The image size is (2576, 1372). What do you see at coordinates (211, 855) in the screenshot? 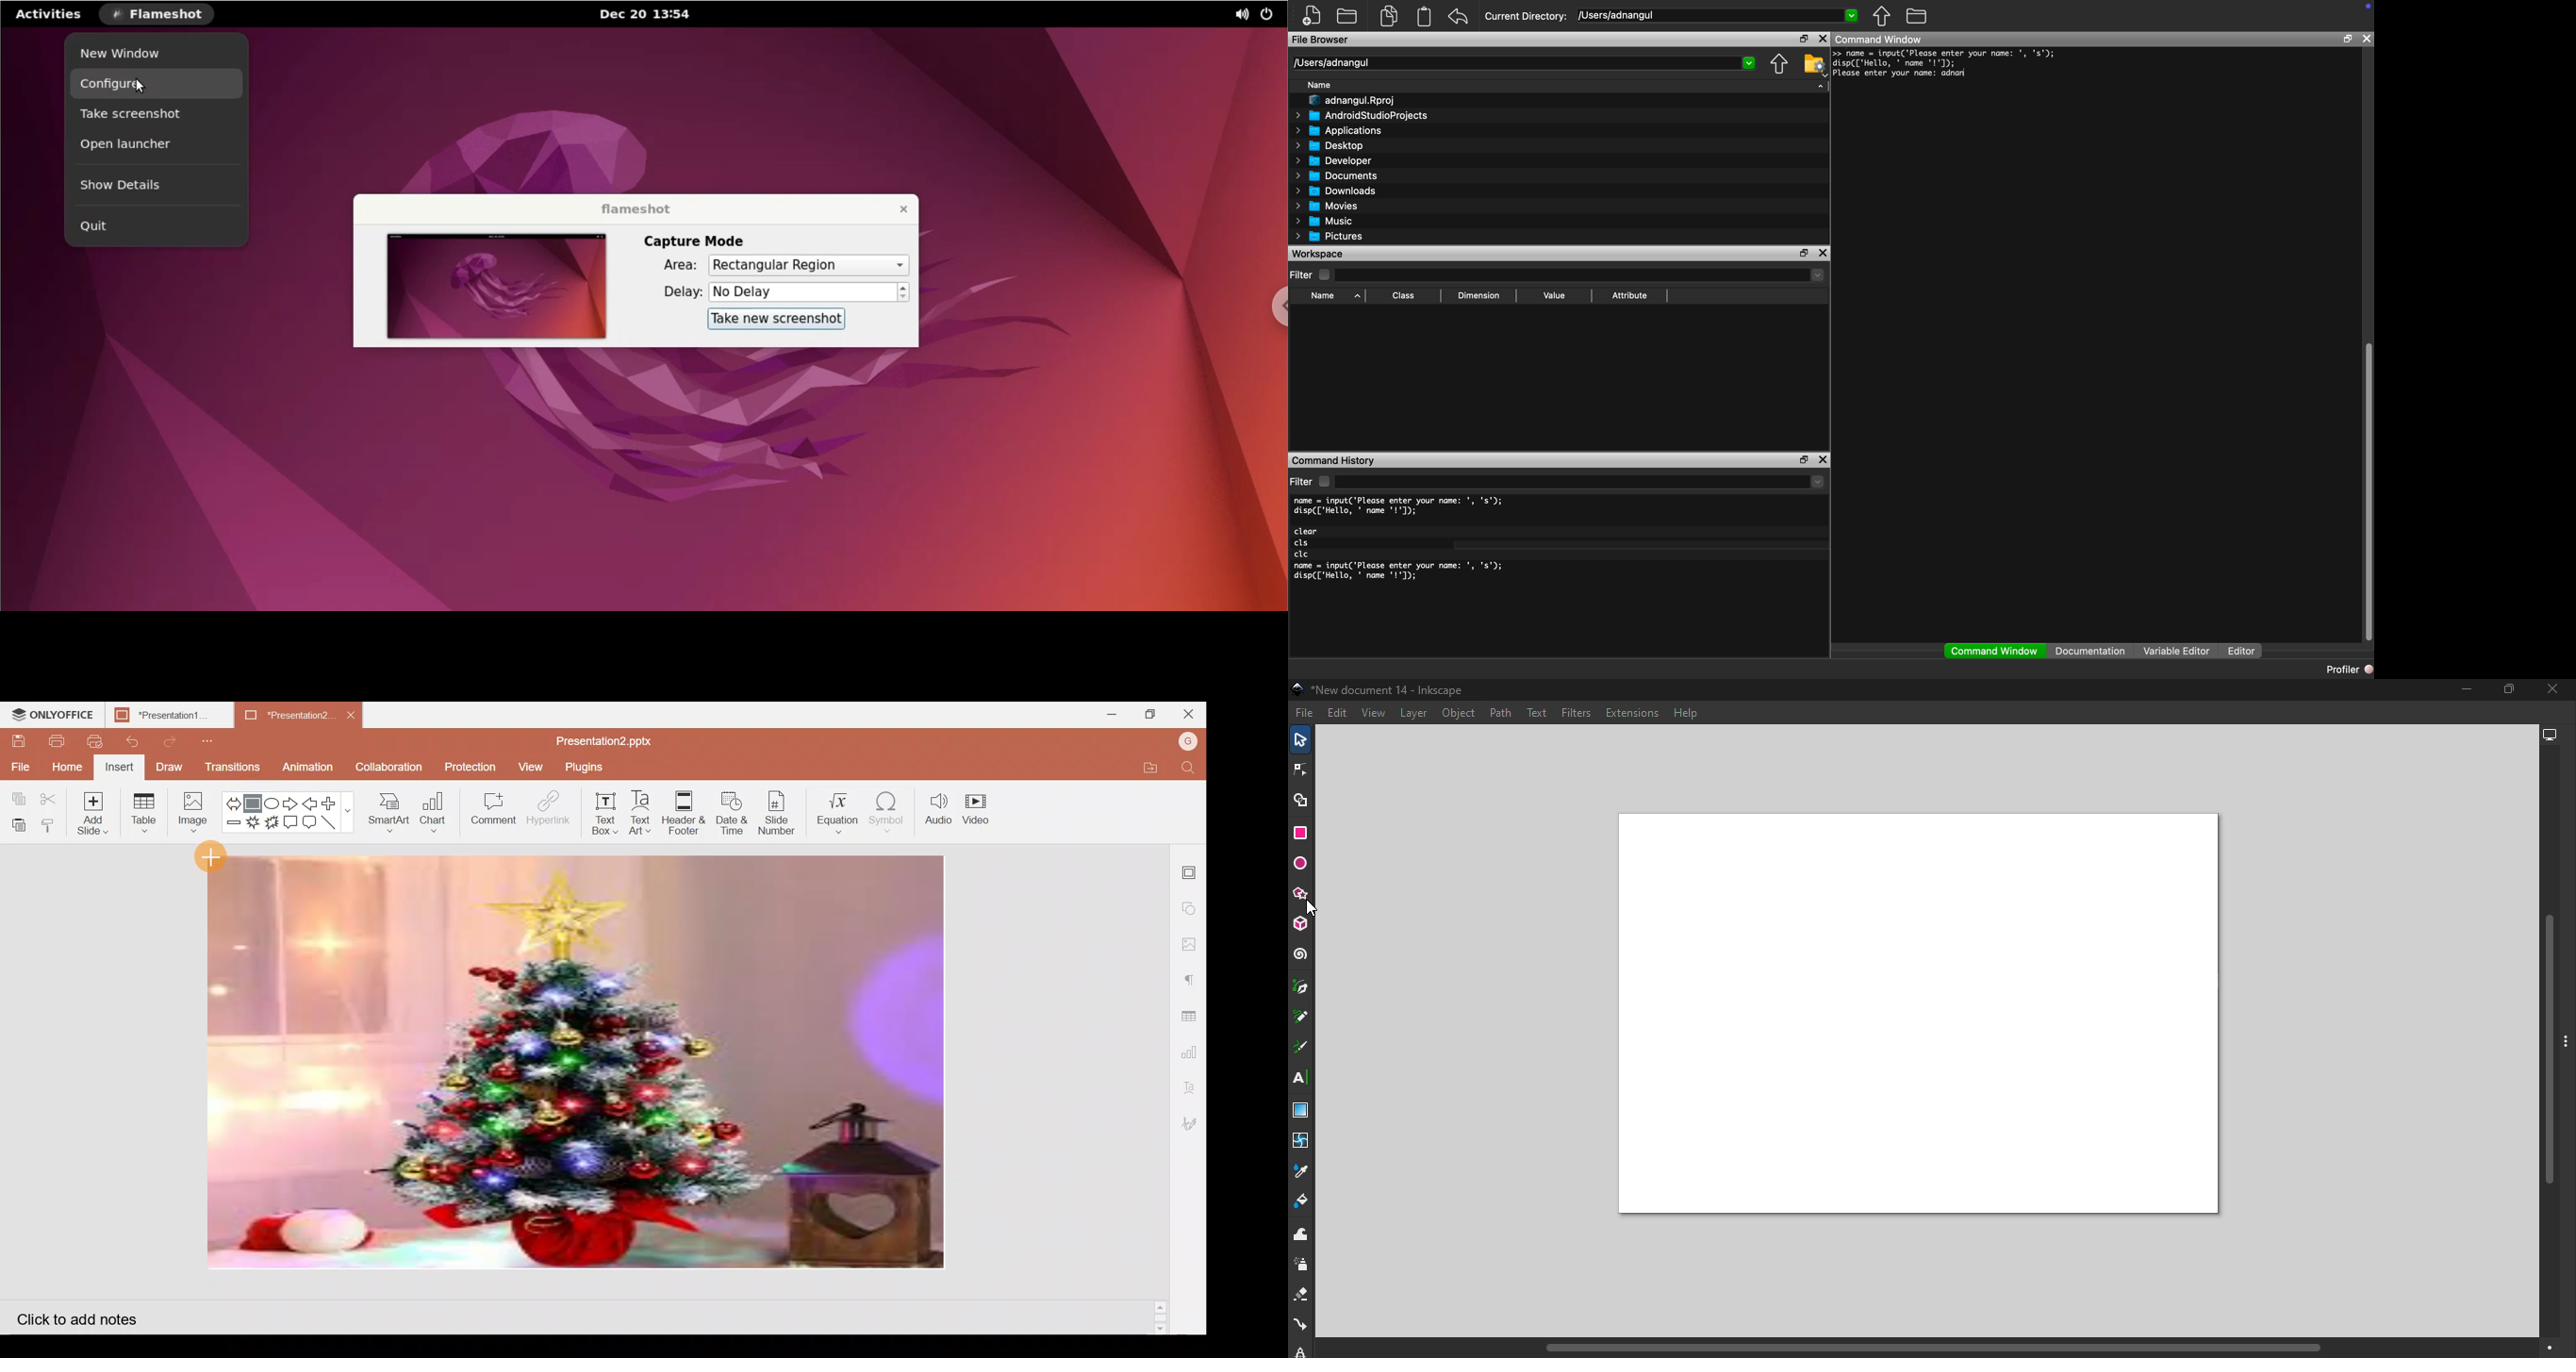
I see `Cursor on image` at bounding box center [211, 855].